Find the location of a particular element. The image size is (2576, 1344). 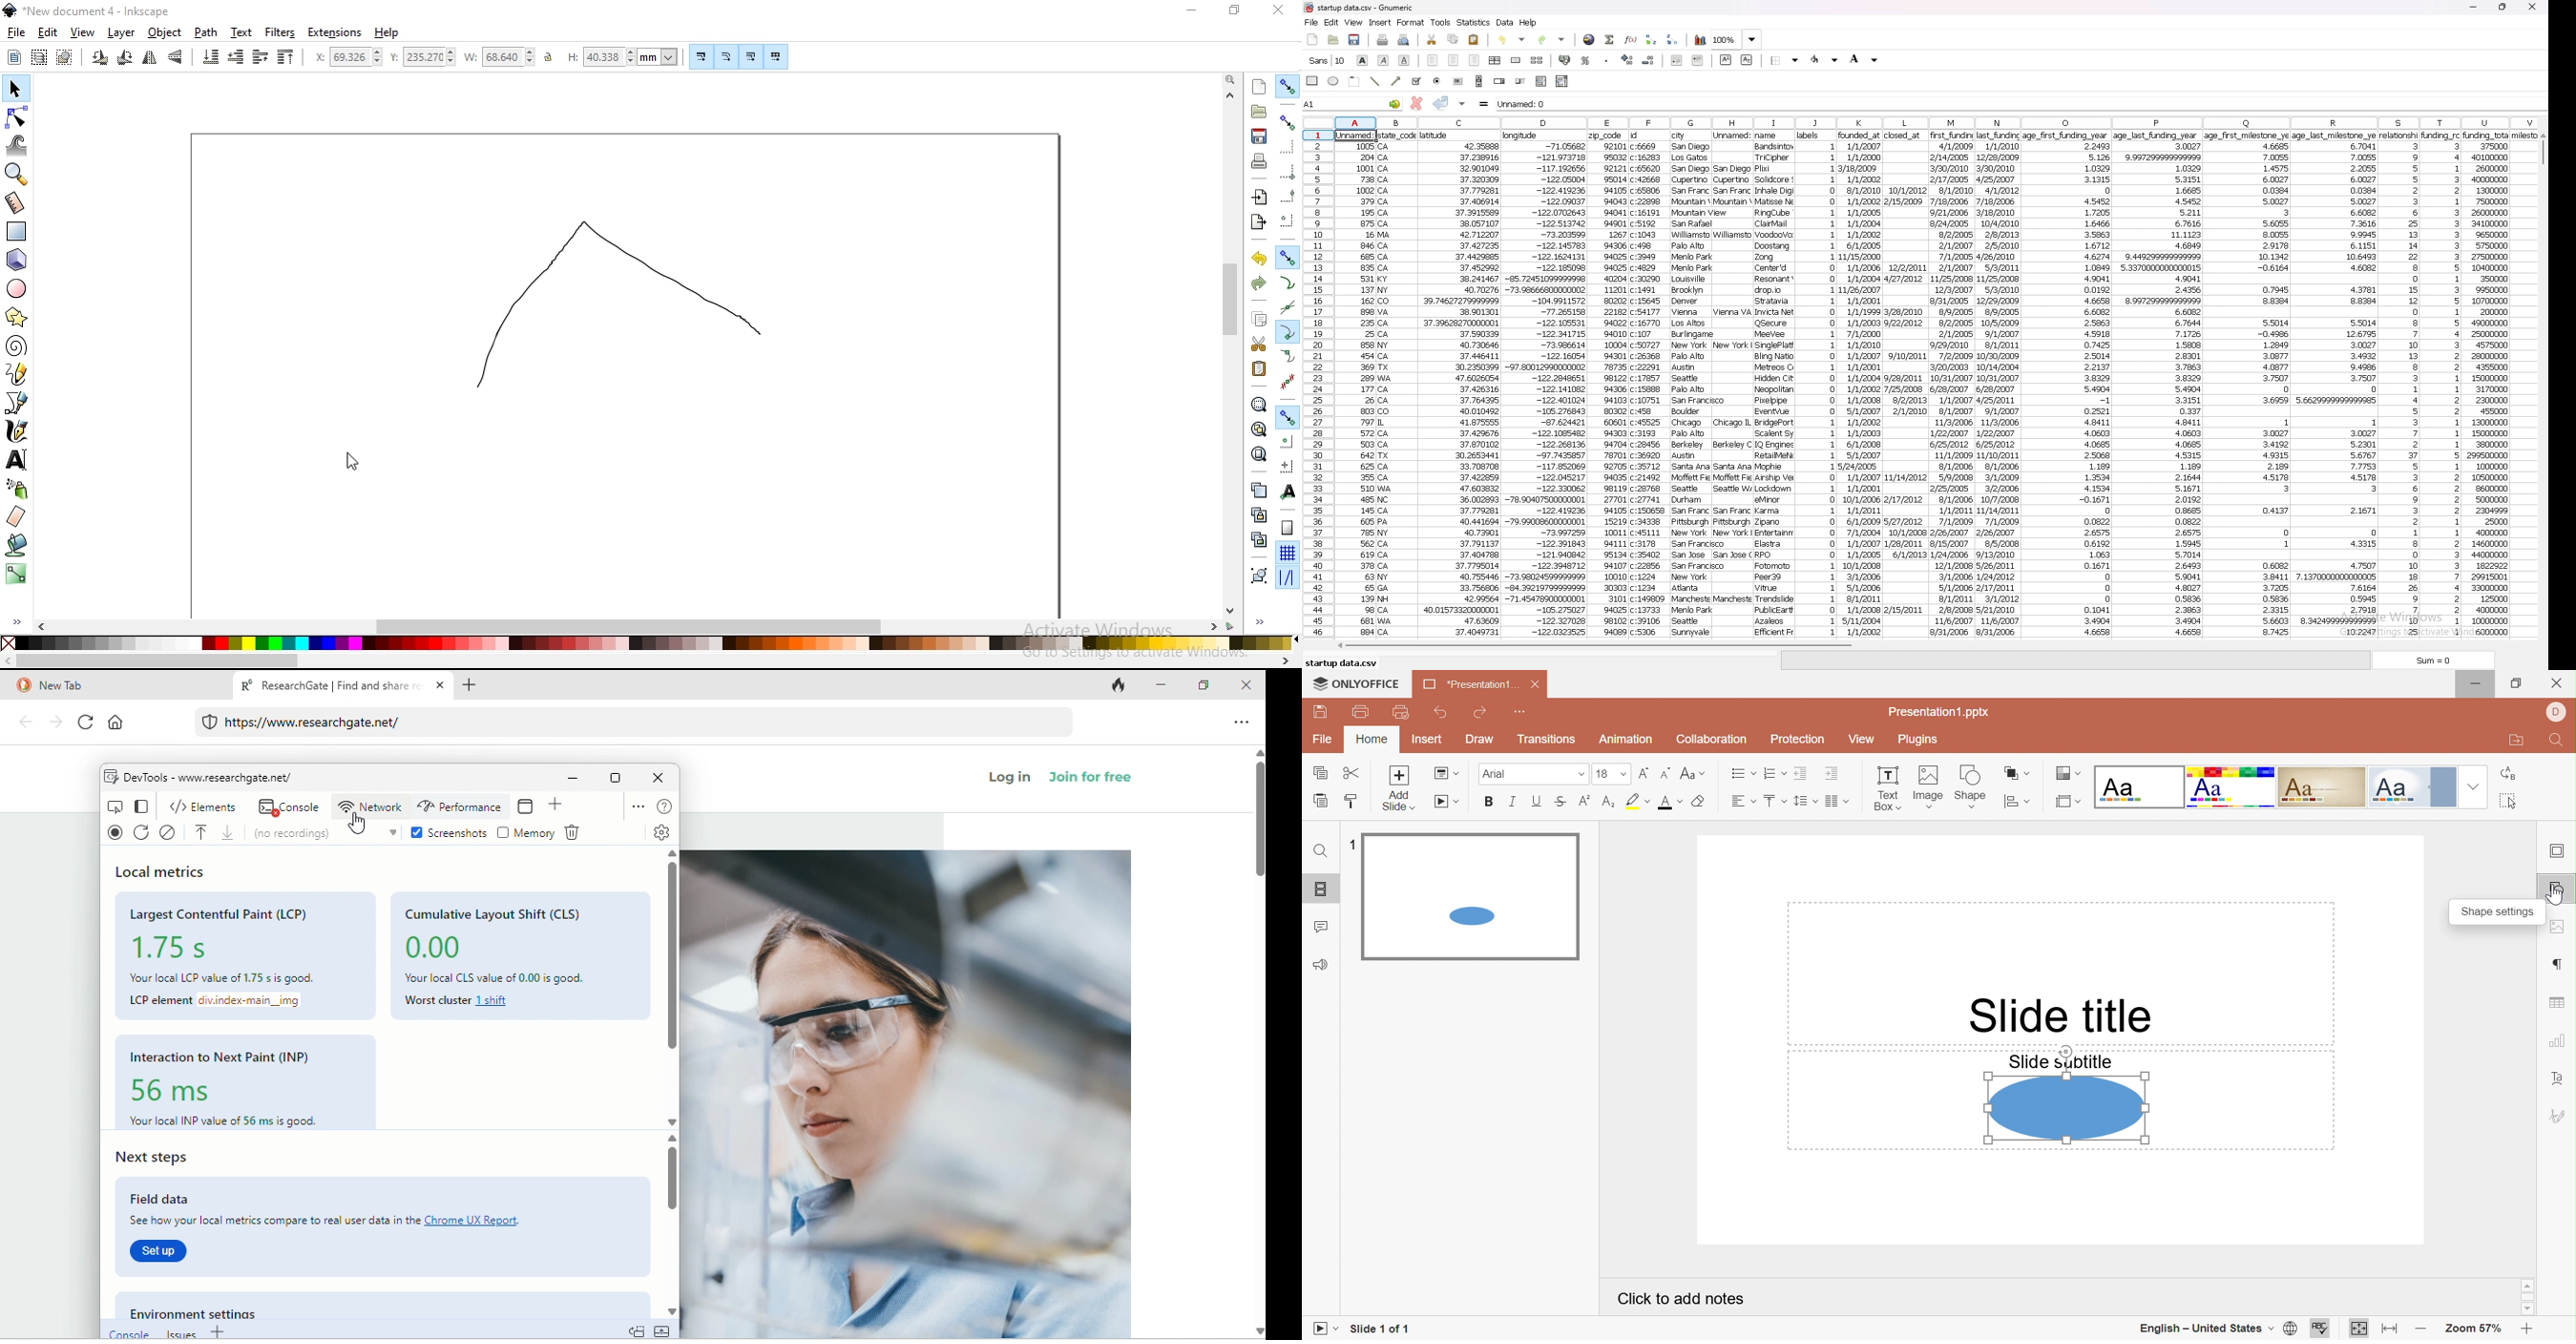

Minimize is located at coordinates (2481, 684).